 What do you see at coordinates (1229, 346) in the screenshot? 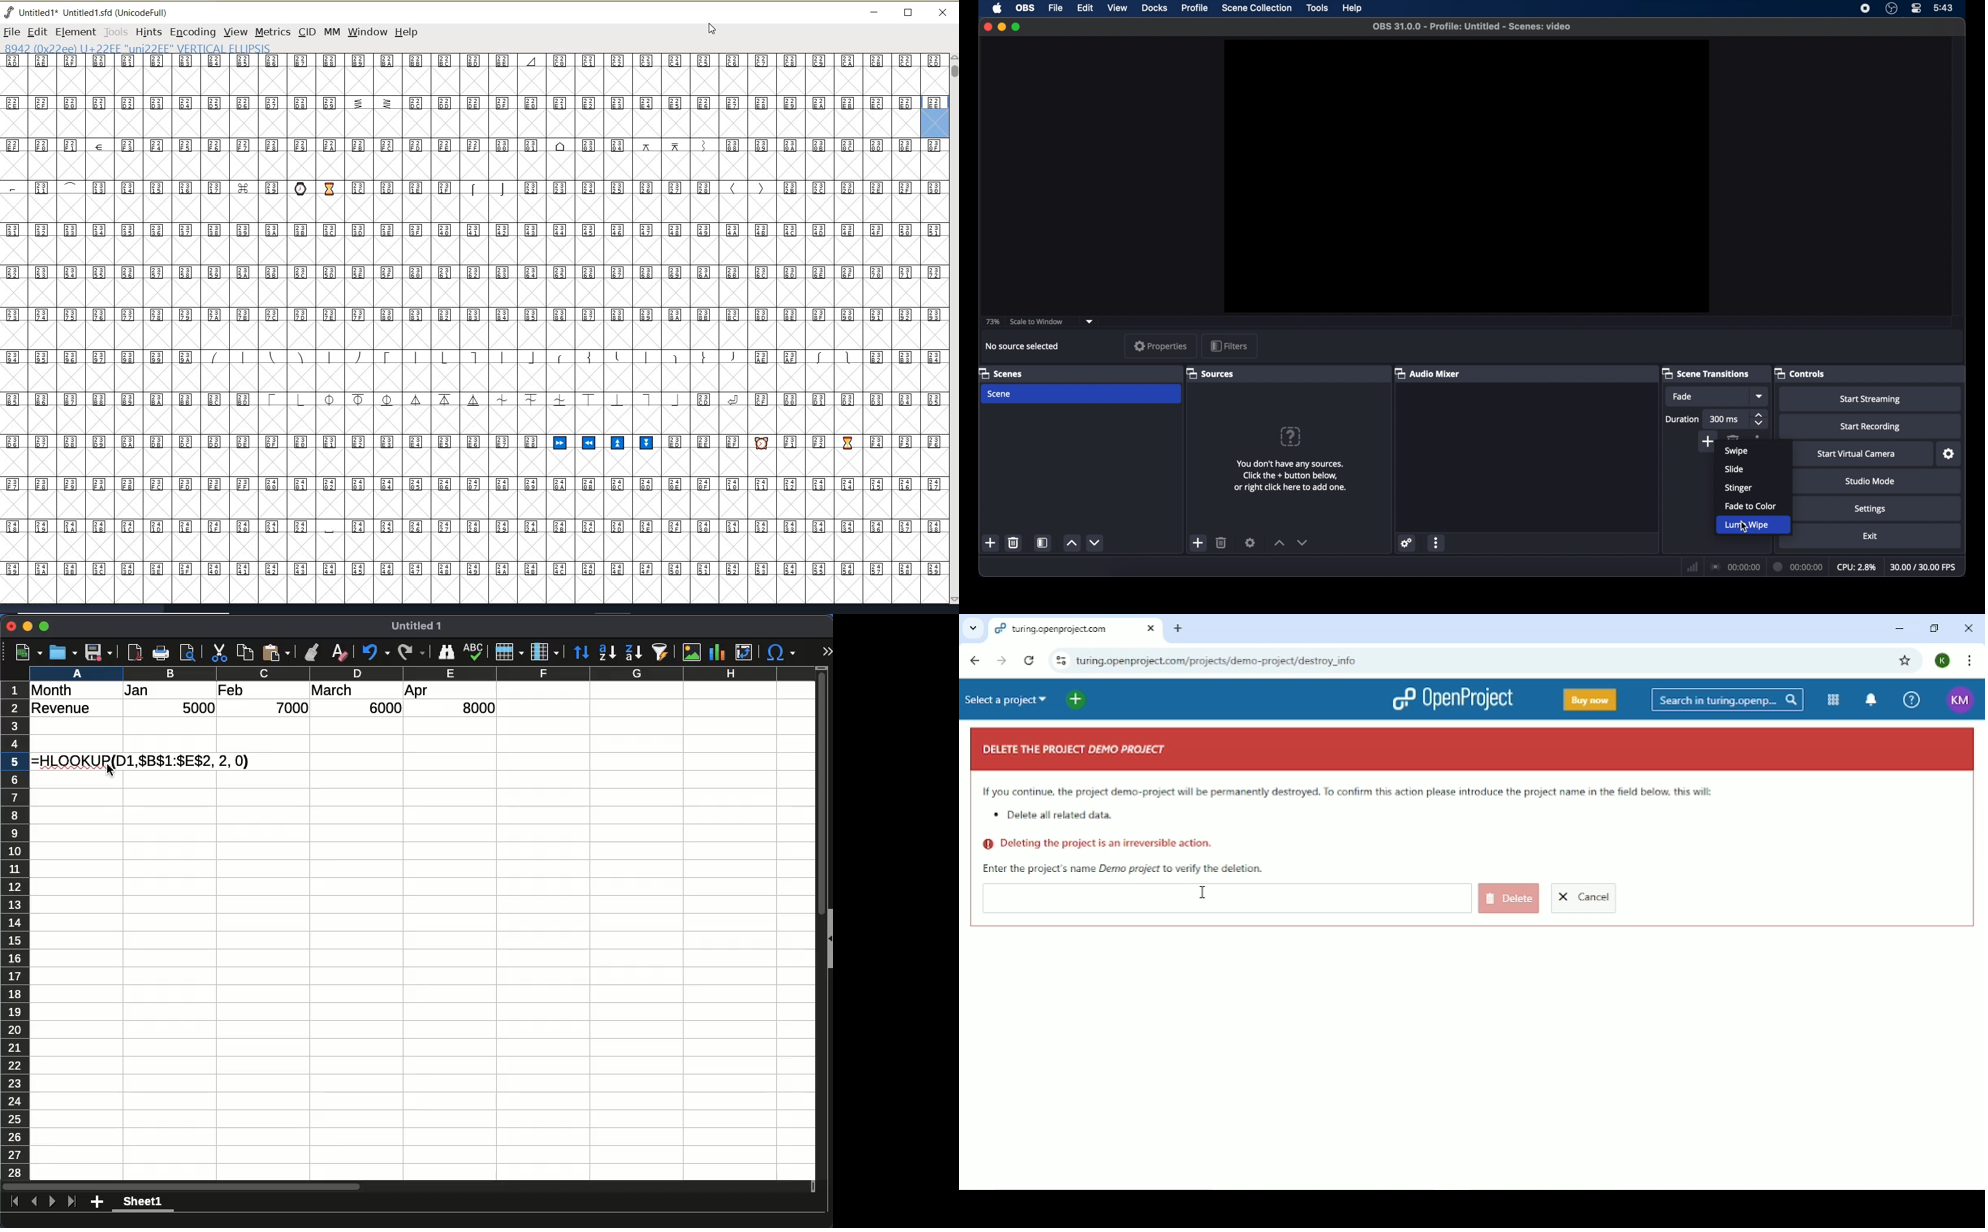
I see `filters` at bounding box center [1229, 346].